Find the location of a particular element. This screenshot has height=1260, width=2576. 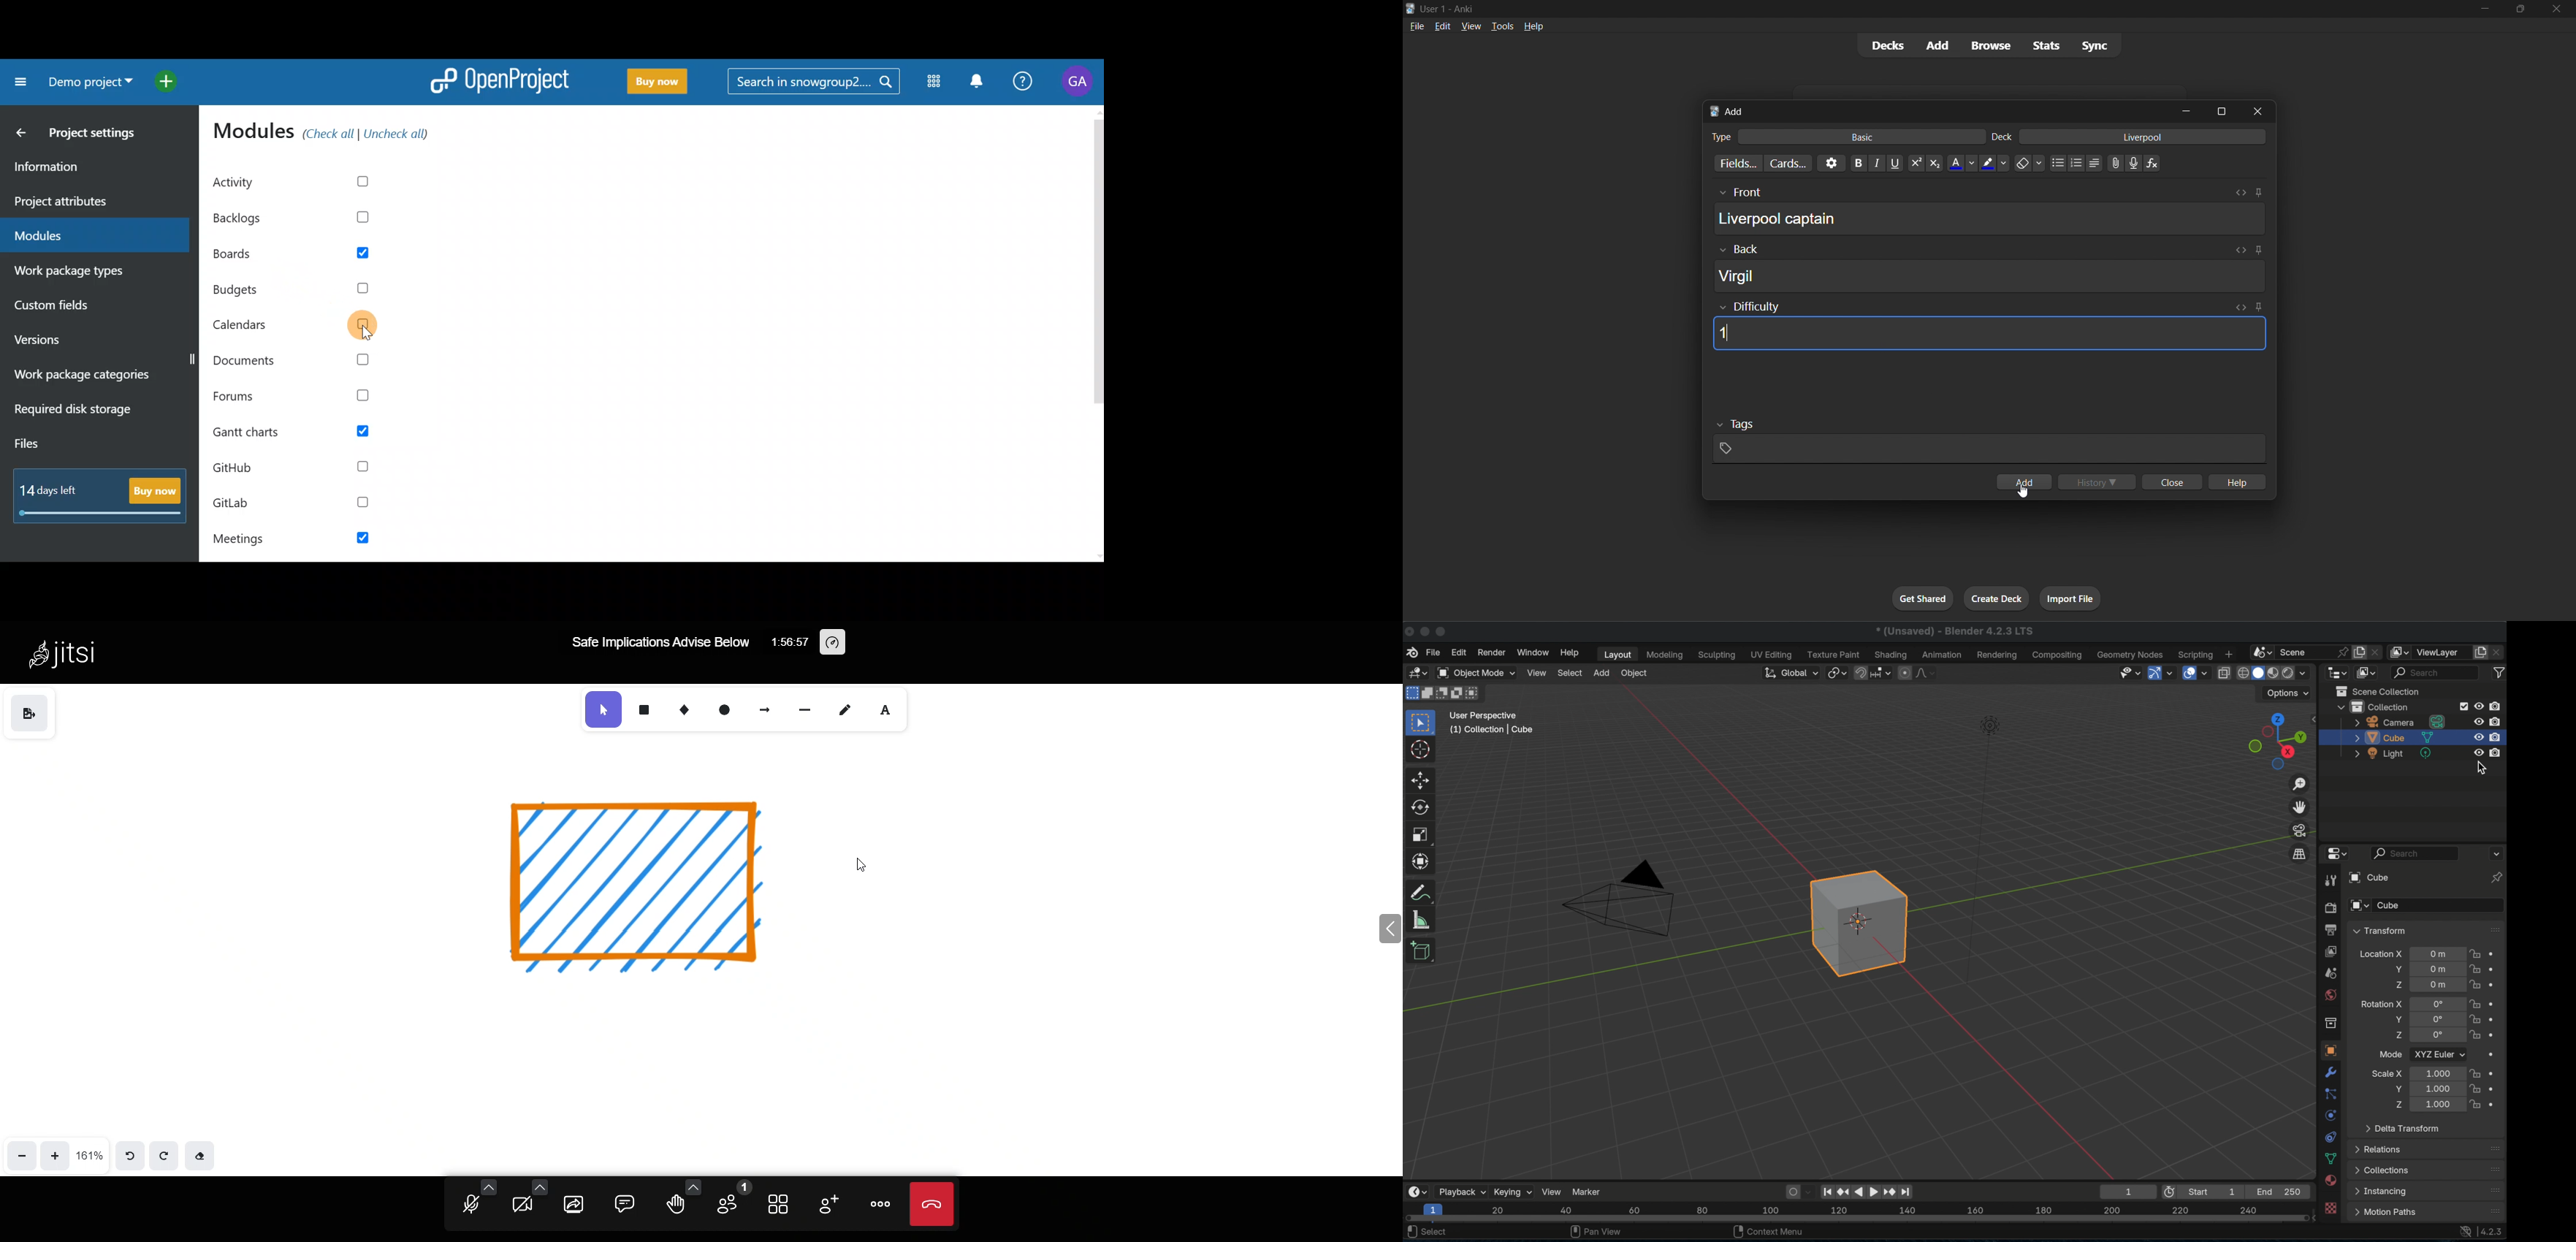

mode invert existing collection is located at coordinates (1456, 693).